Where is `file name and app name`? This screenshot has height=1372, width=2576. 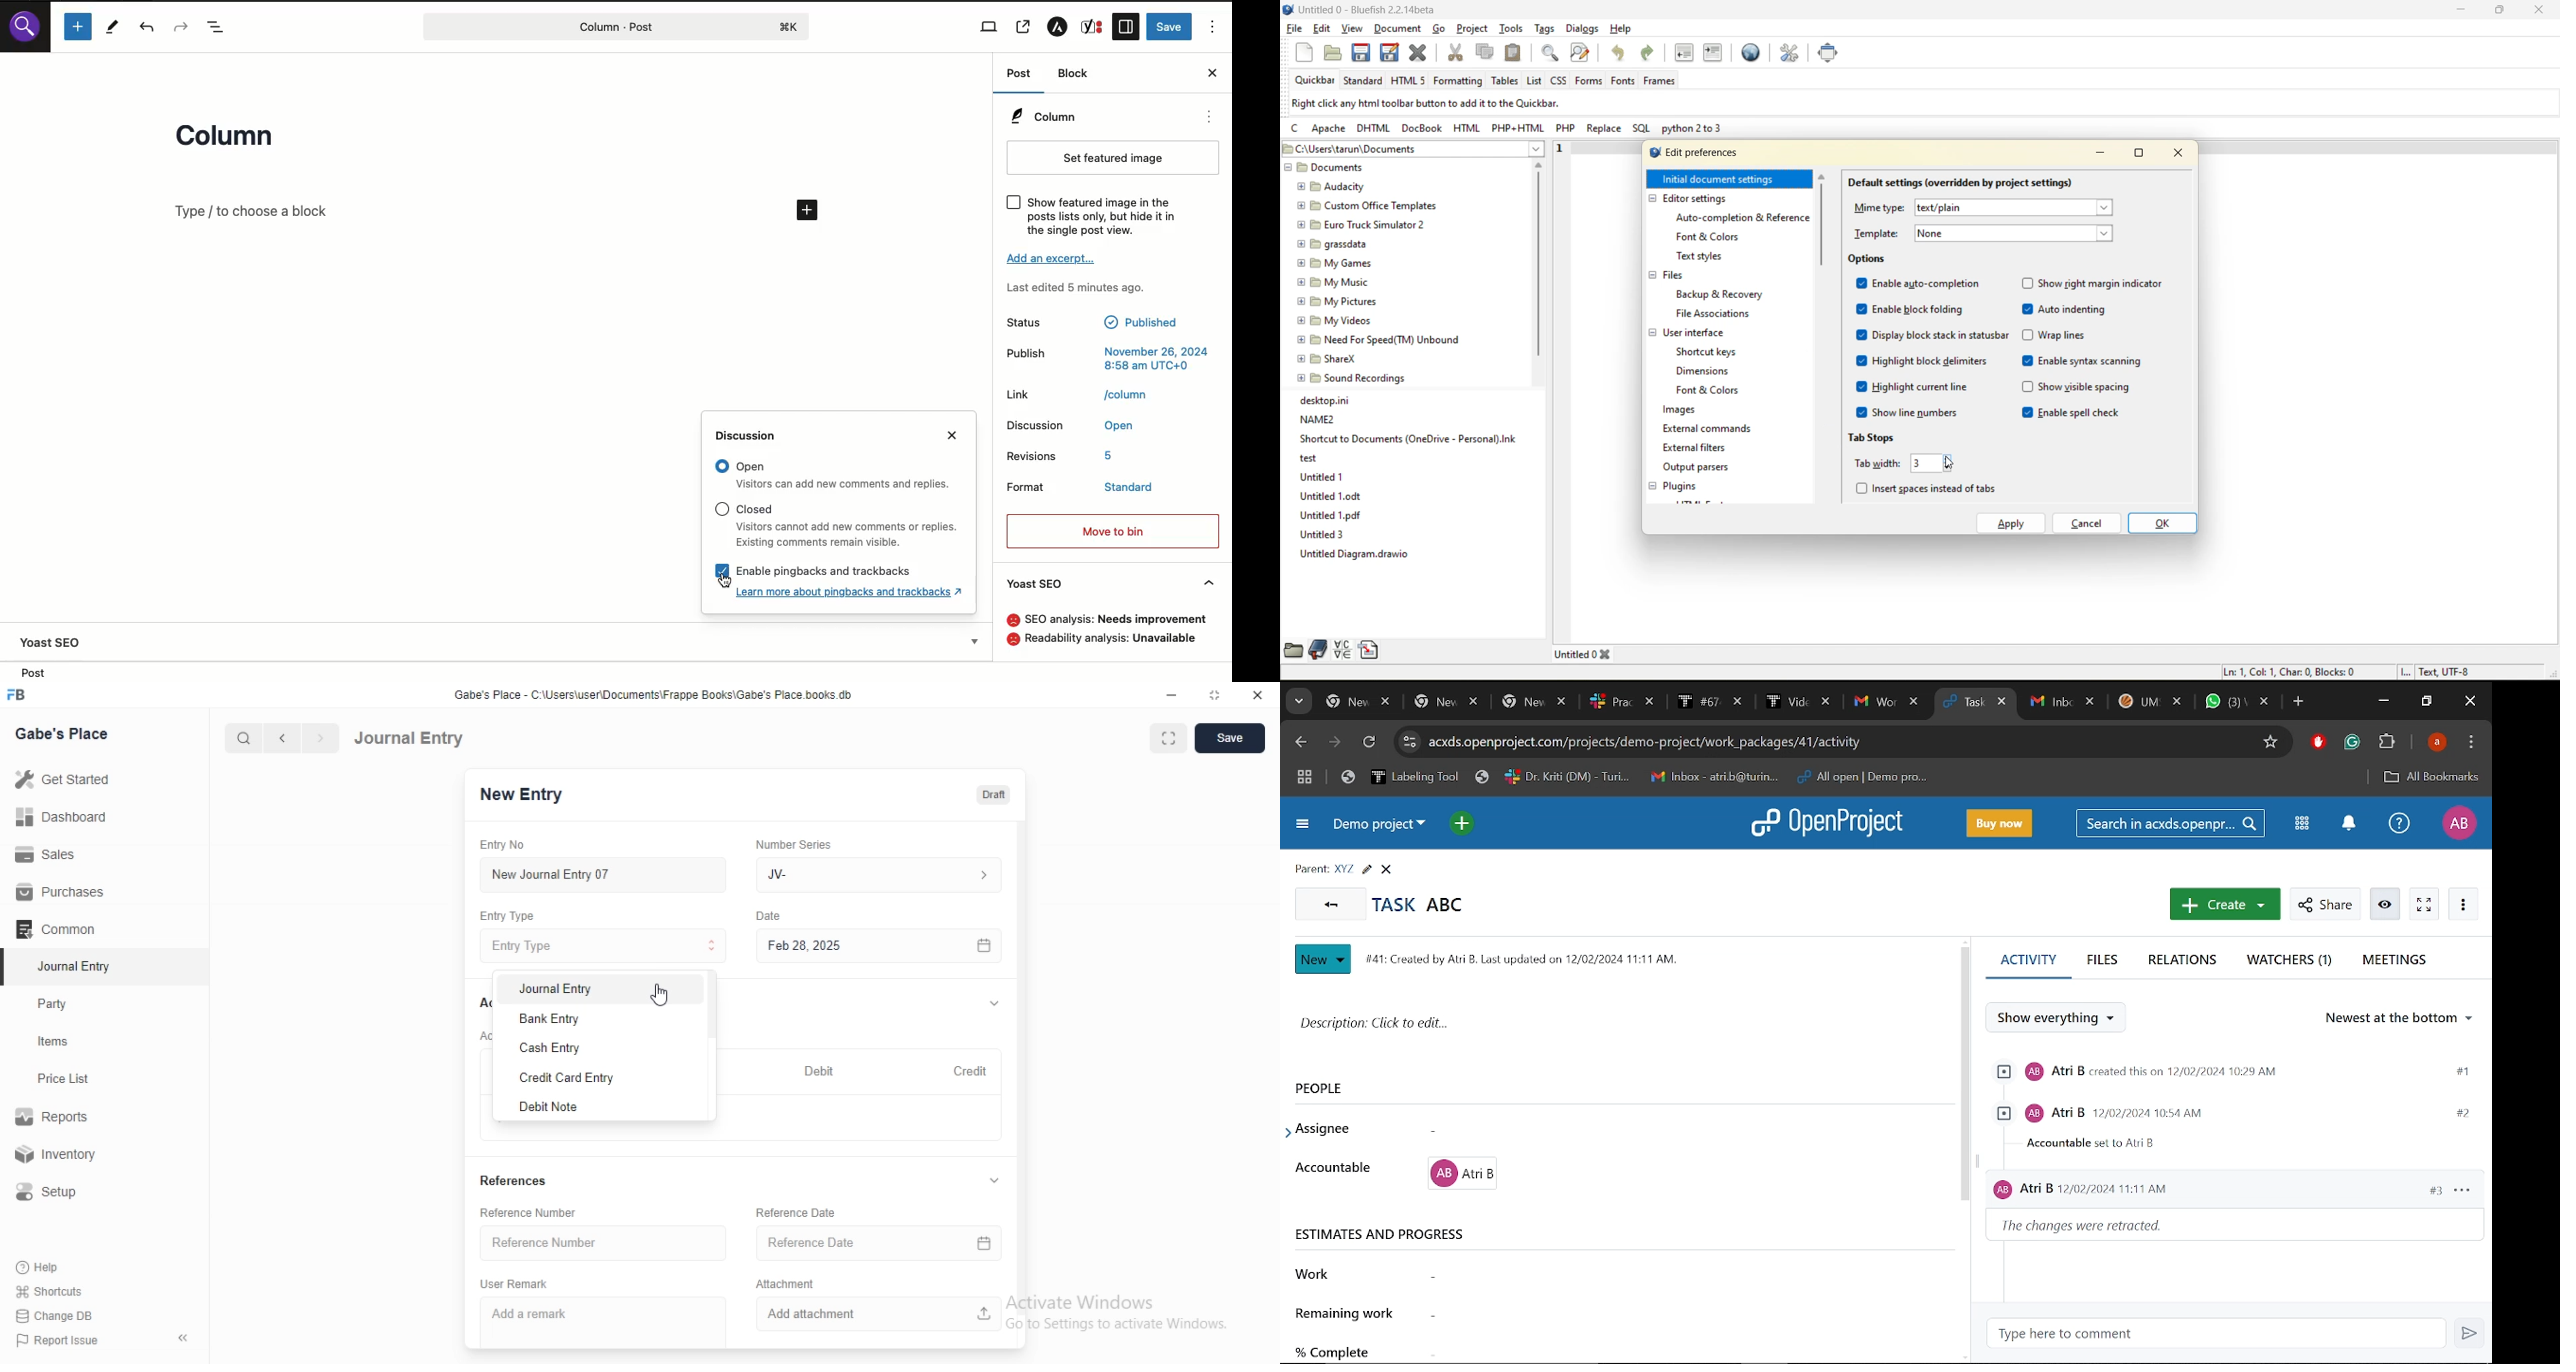 file name and app name is located at coordinates (1369, 9).